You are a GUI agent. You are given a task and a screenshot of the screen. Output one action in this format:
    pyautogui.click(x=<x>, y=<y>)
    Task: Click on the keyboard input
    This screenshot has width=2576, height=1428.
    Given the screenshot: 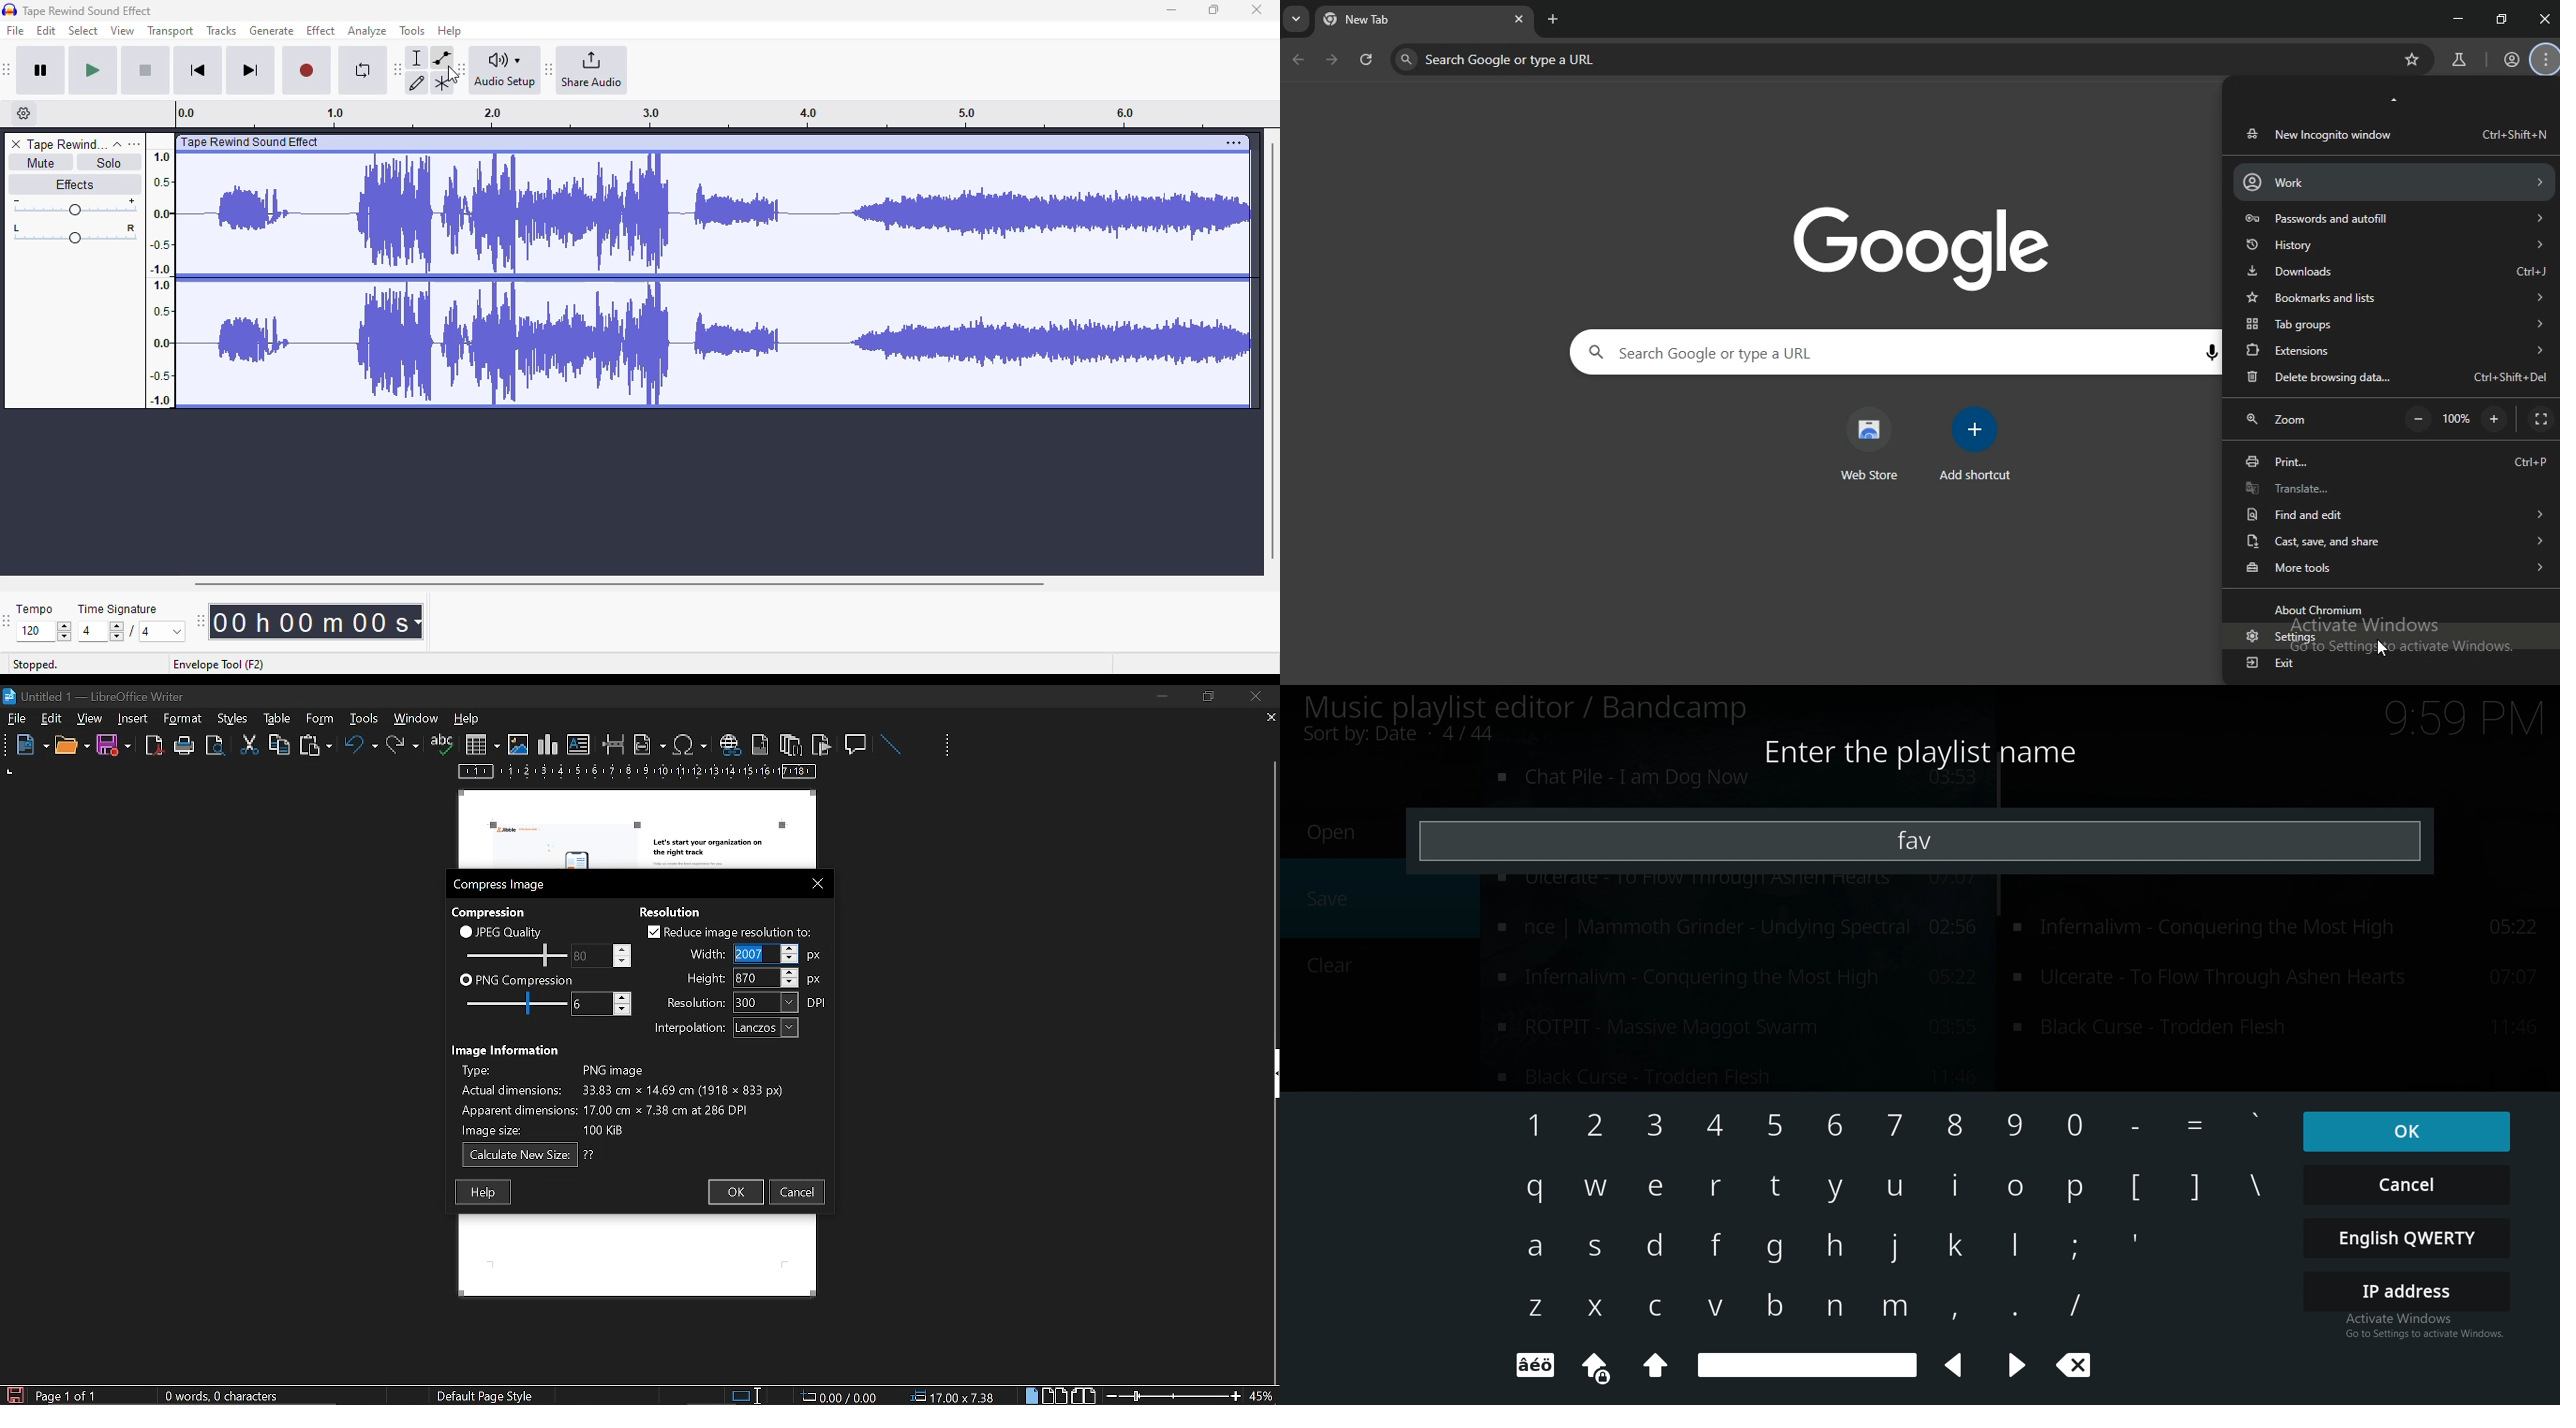 What is the action you would take?
    pyautogui.click(x=1659, y=1244)
    